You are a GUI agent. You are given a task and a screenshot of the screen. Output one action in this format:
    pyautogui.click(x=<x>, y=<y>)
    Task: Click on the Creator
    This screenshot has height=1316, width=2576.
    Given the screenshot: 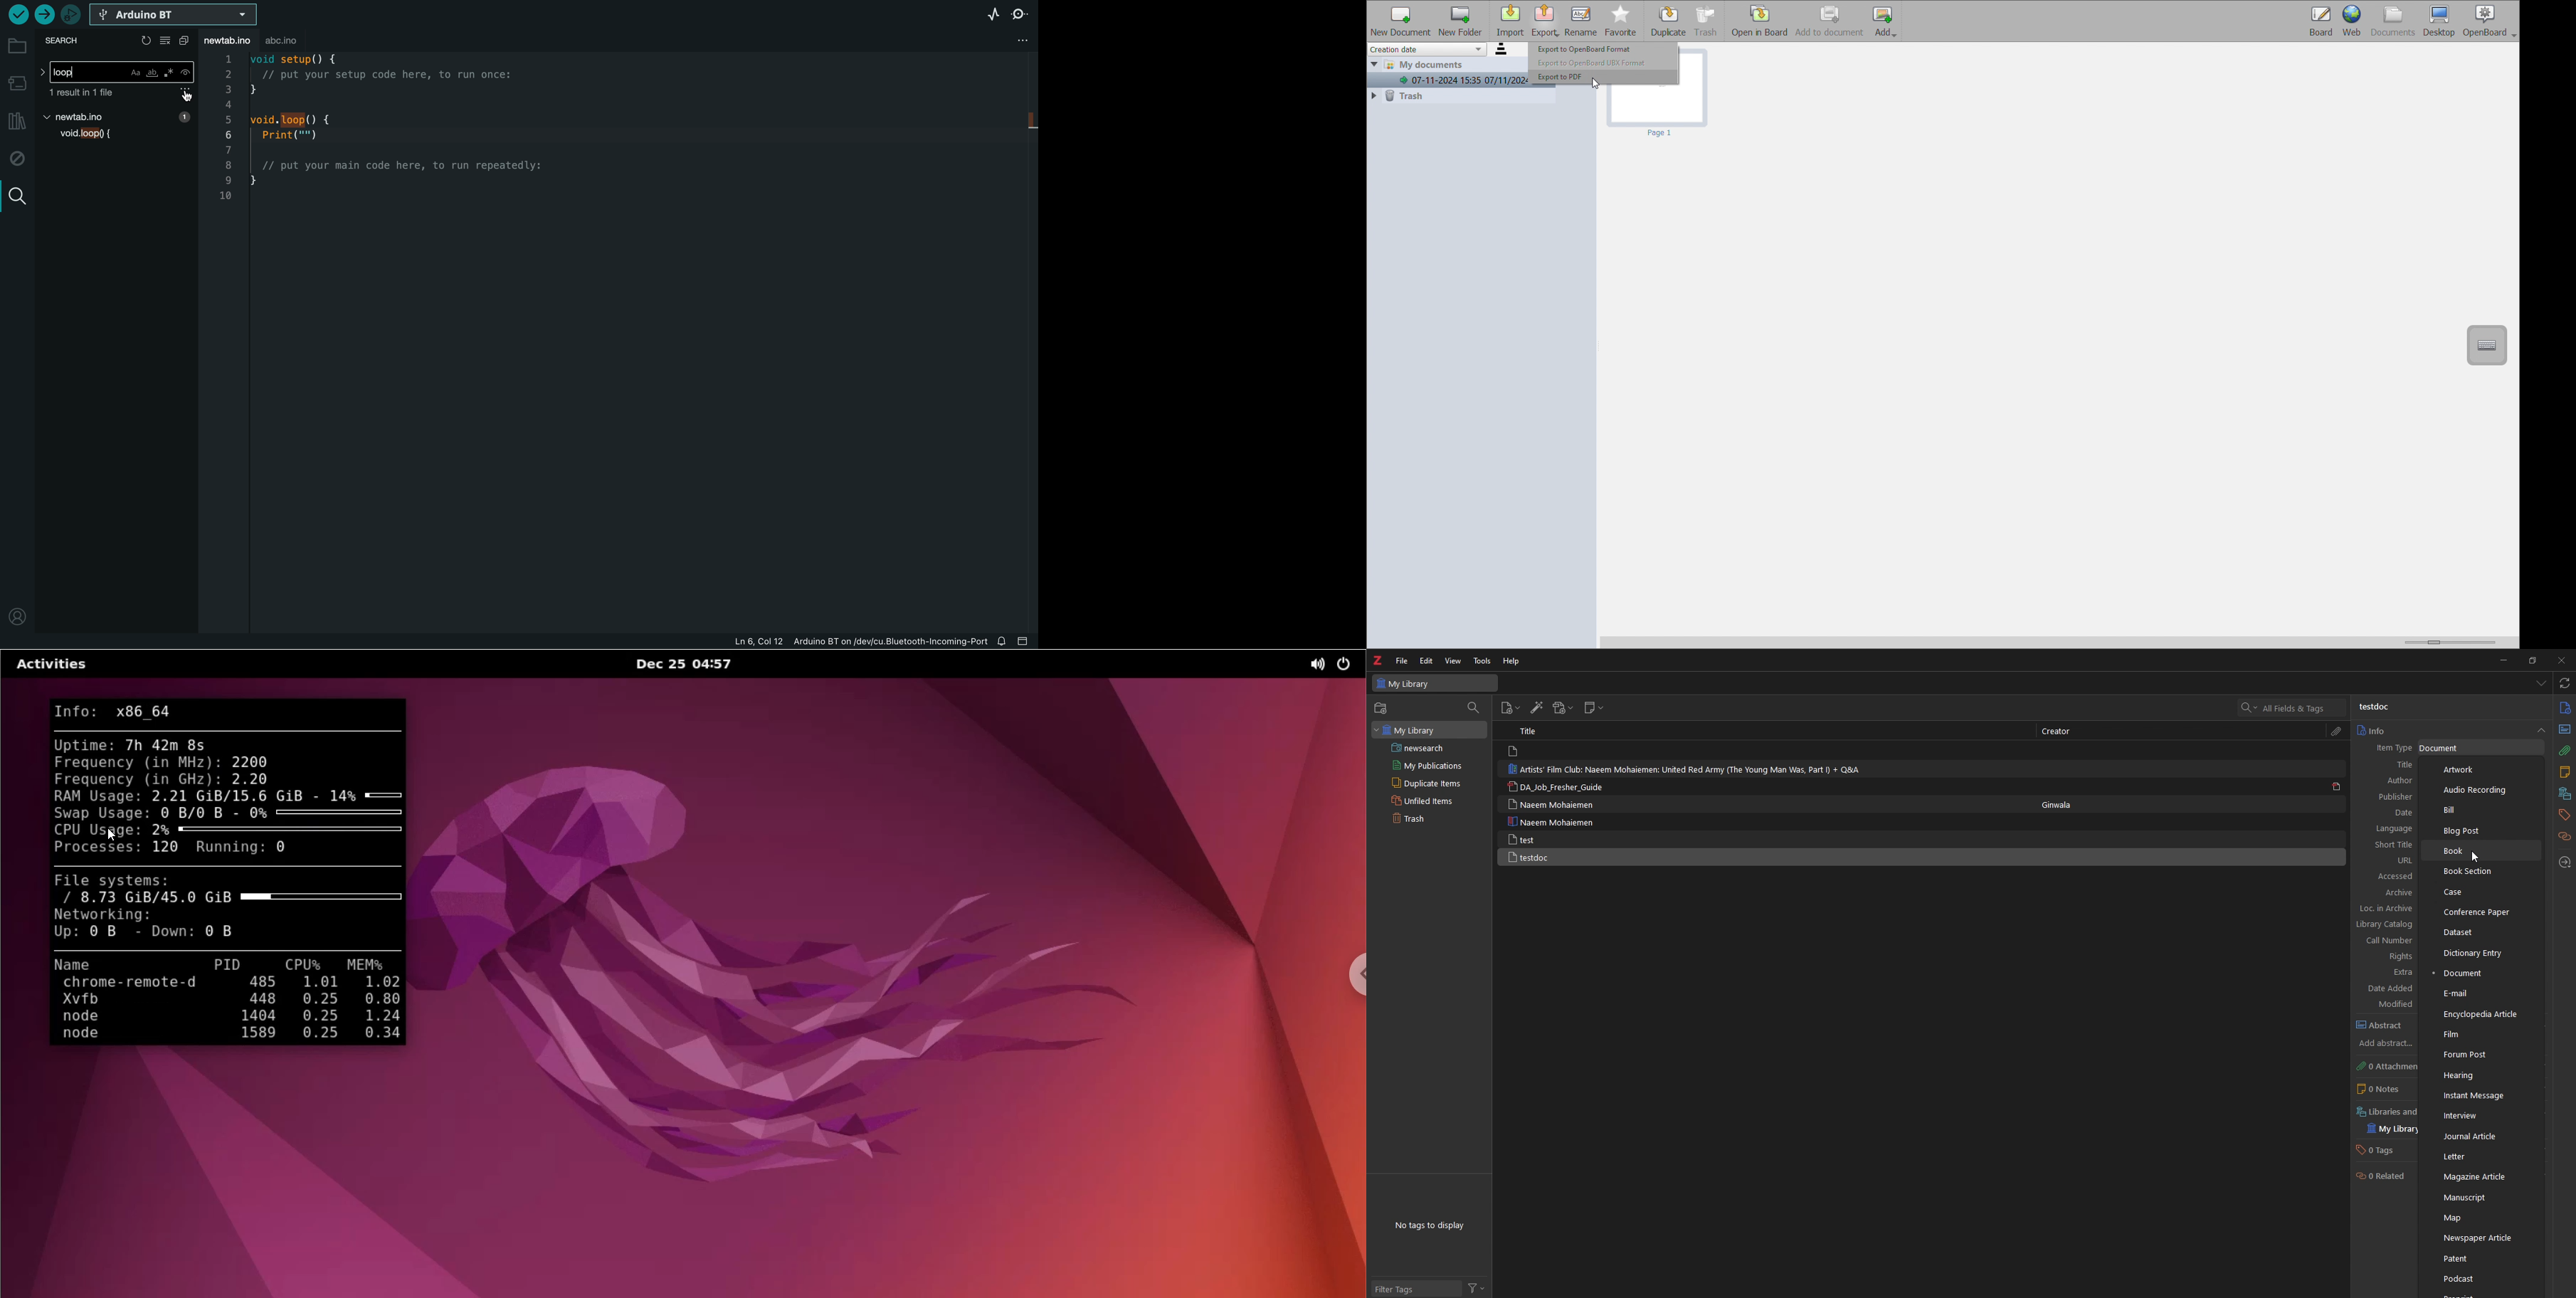 What is the action you would take?
    pyautogui.click(x=2059, y=732)
    